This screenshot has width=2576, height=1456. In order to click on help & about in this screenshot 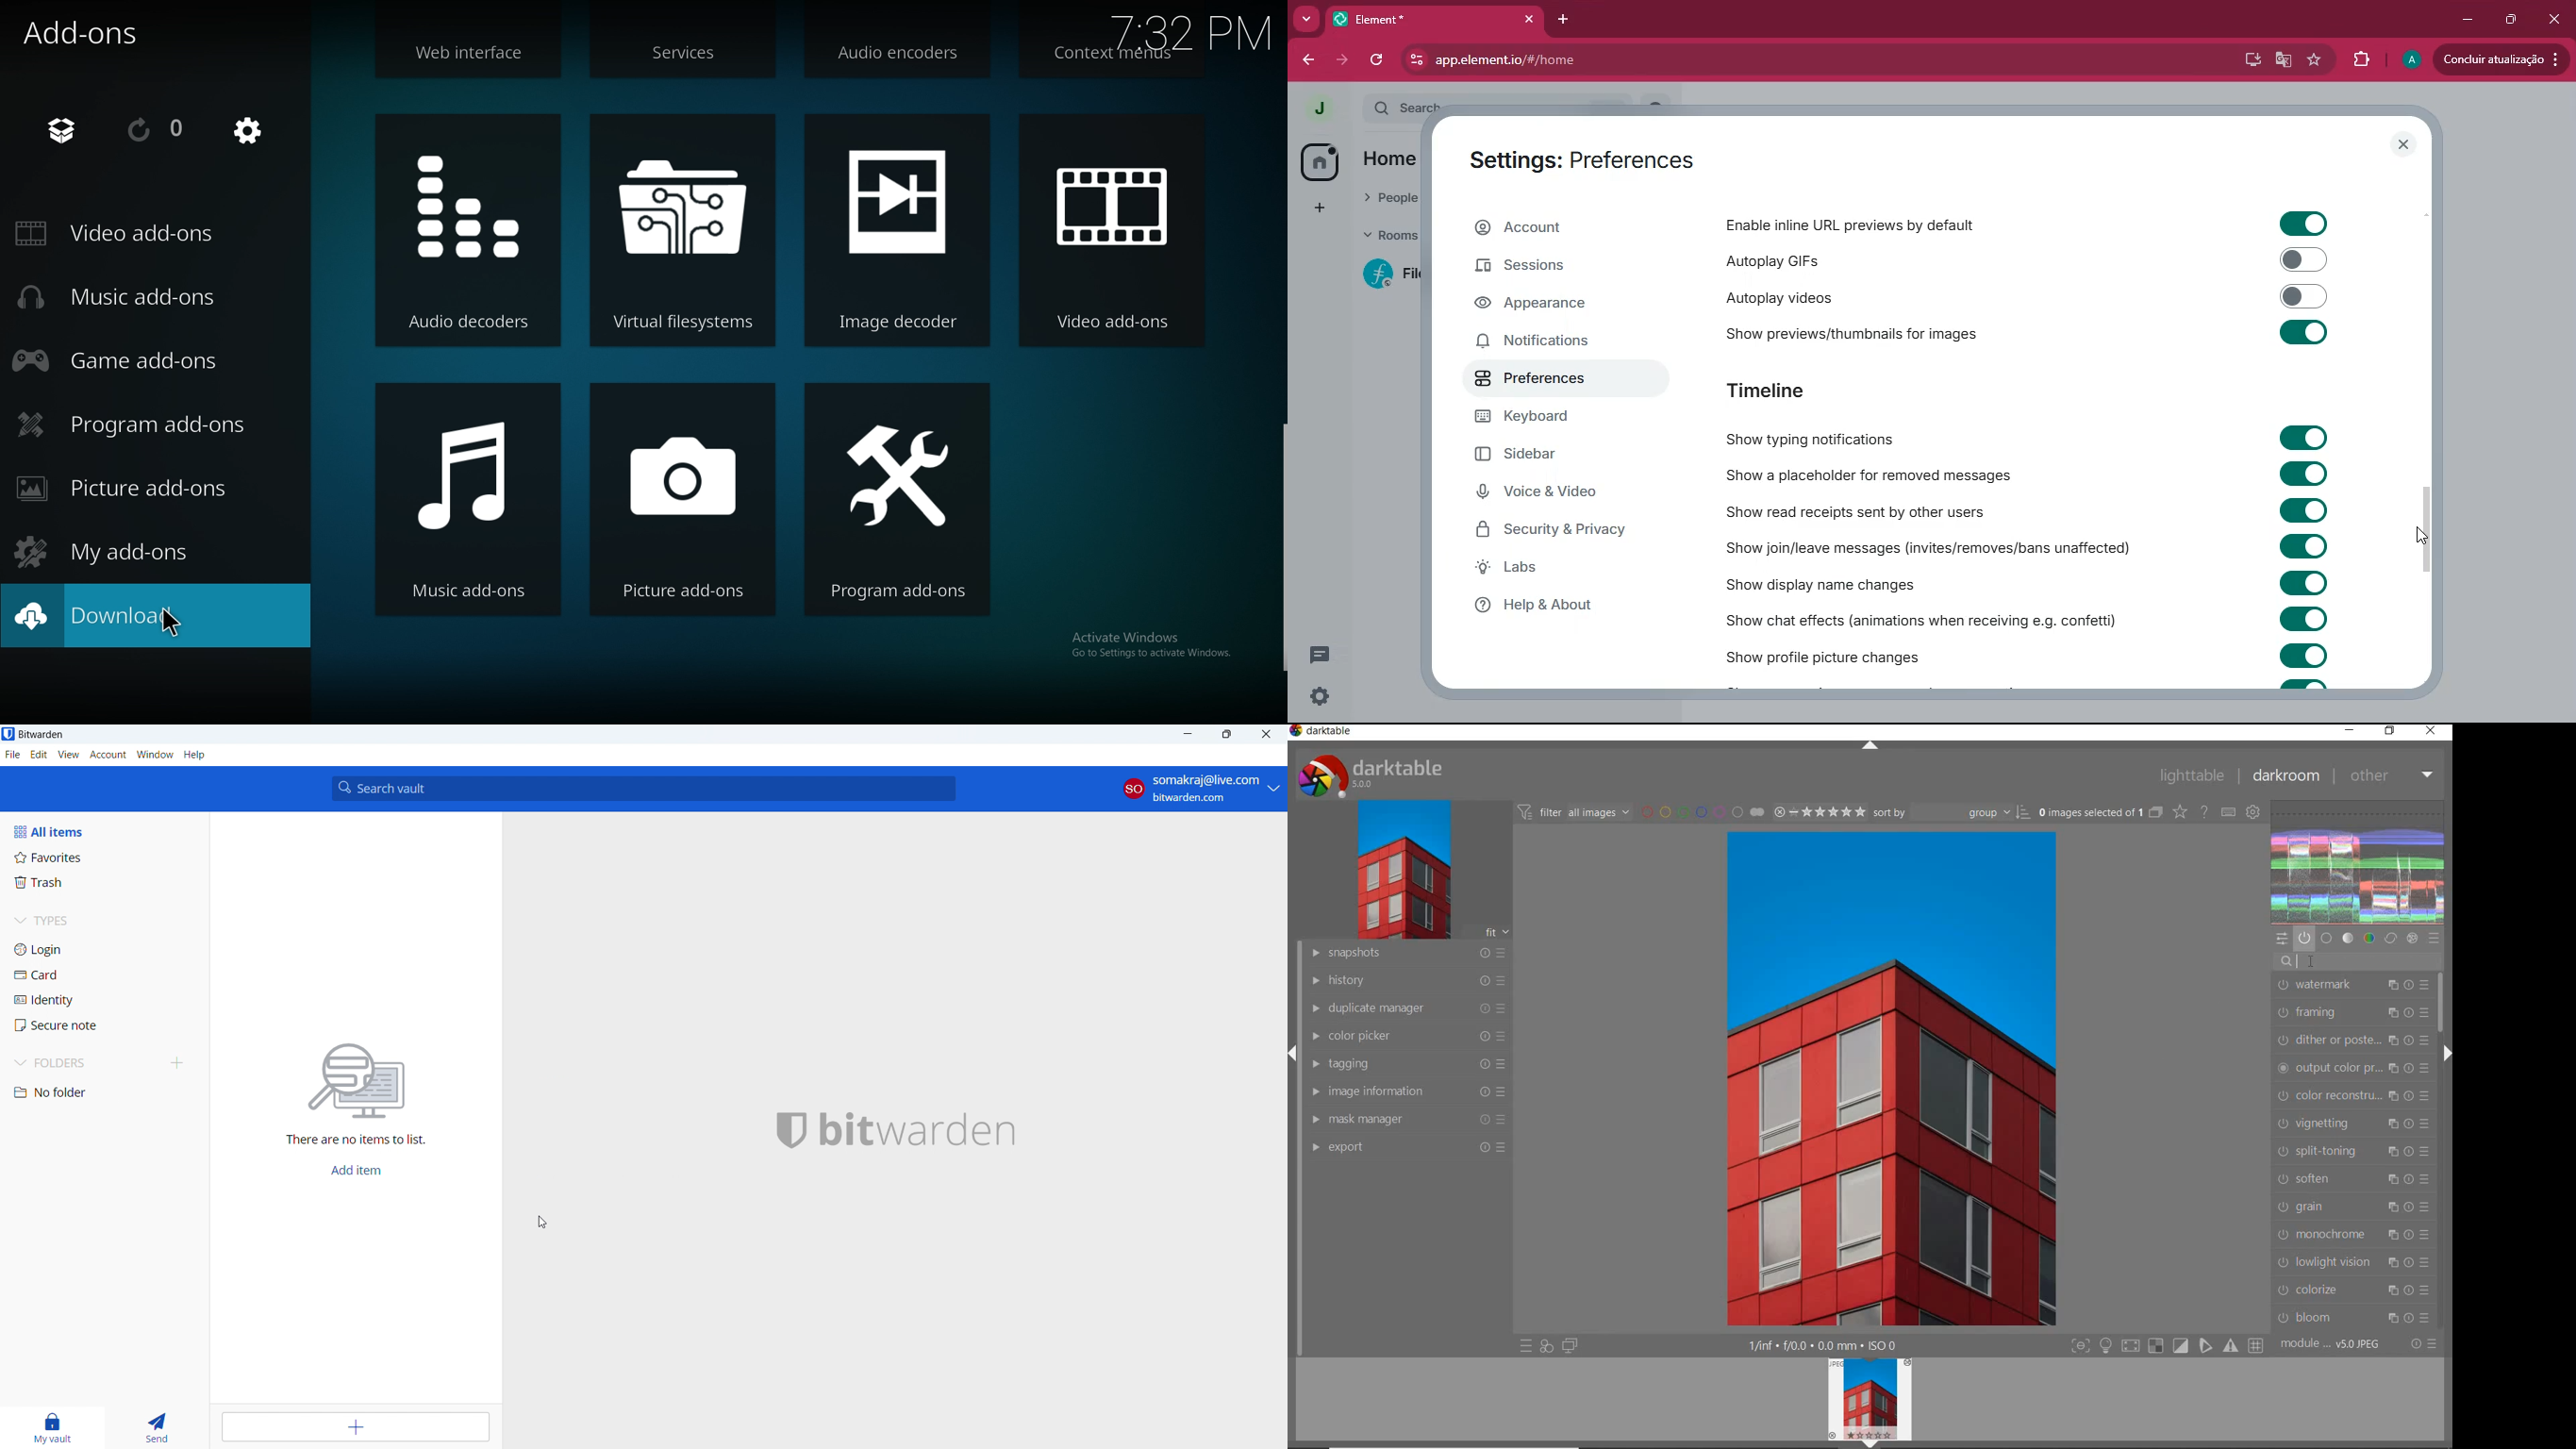, I will do `click(1559, 603)`.